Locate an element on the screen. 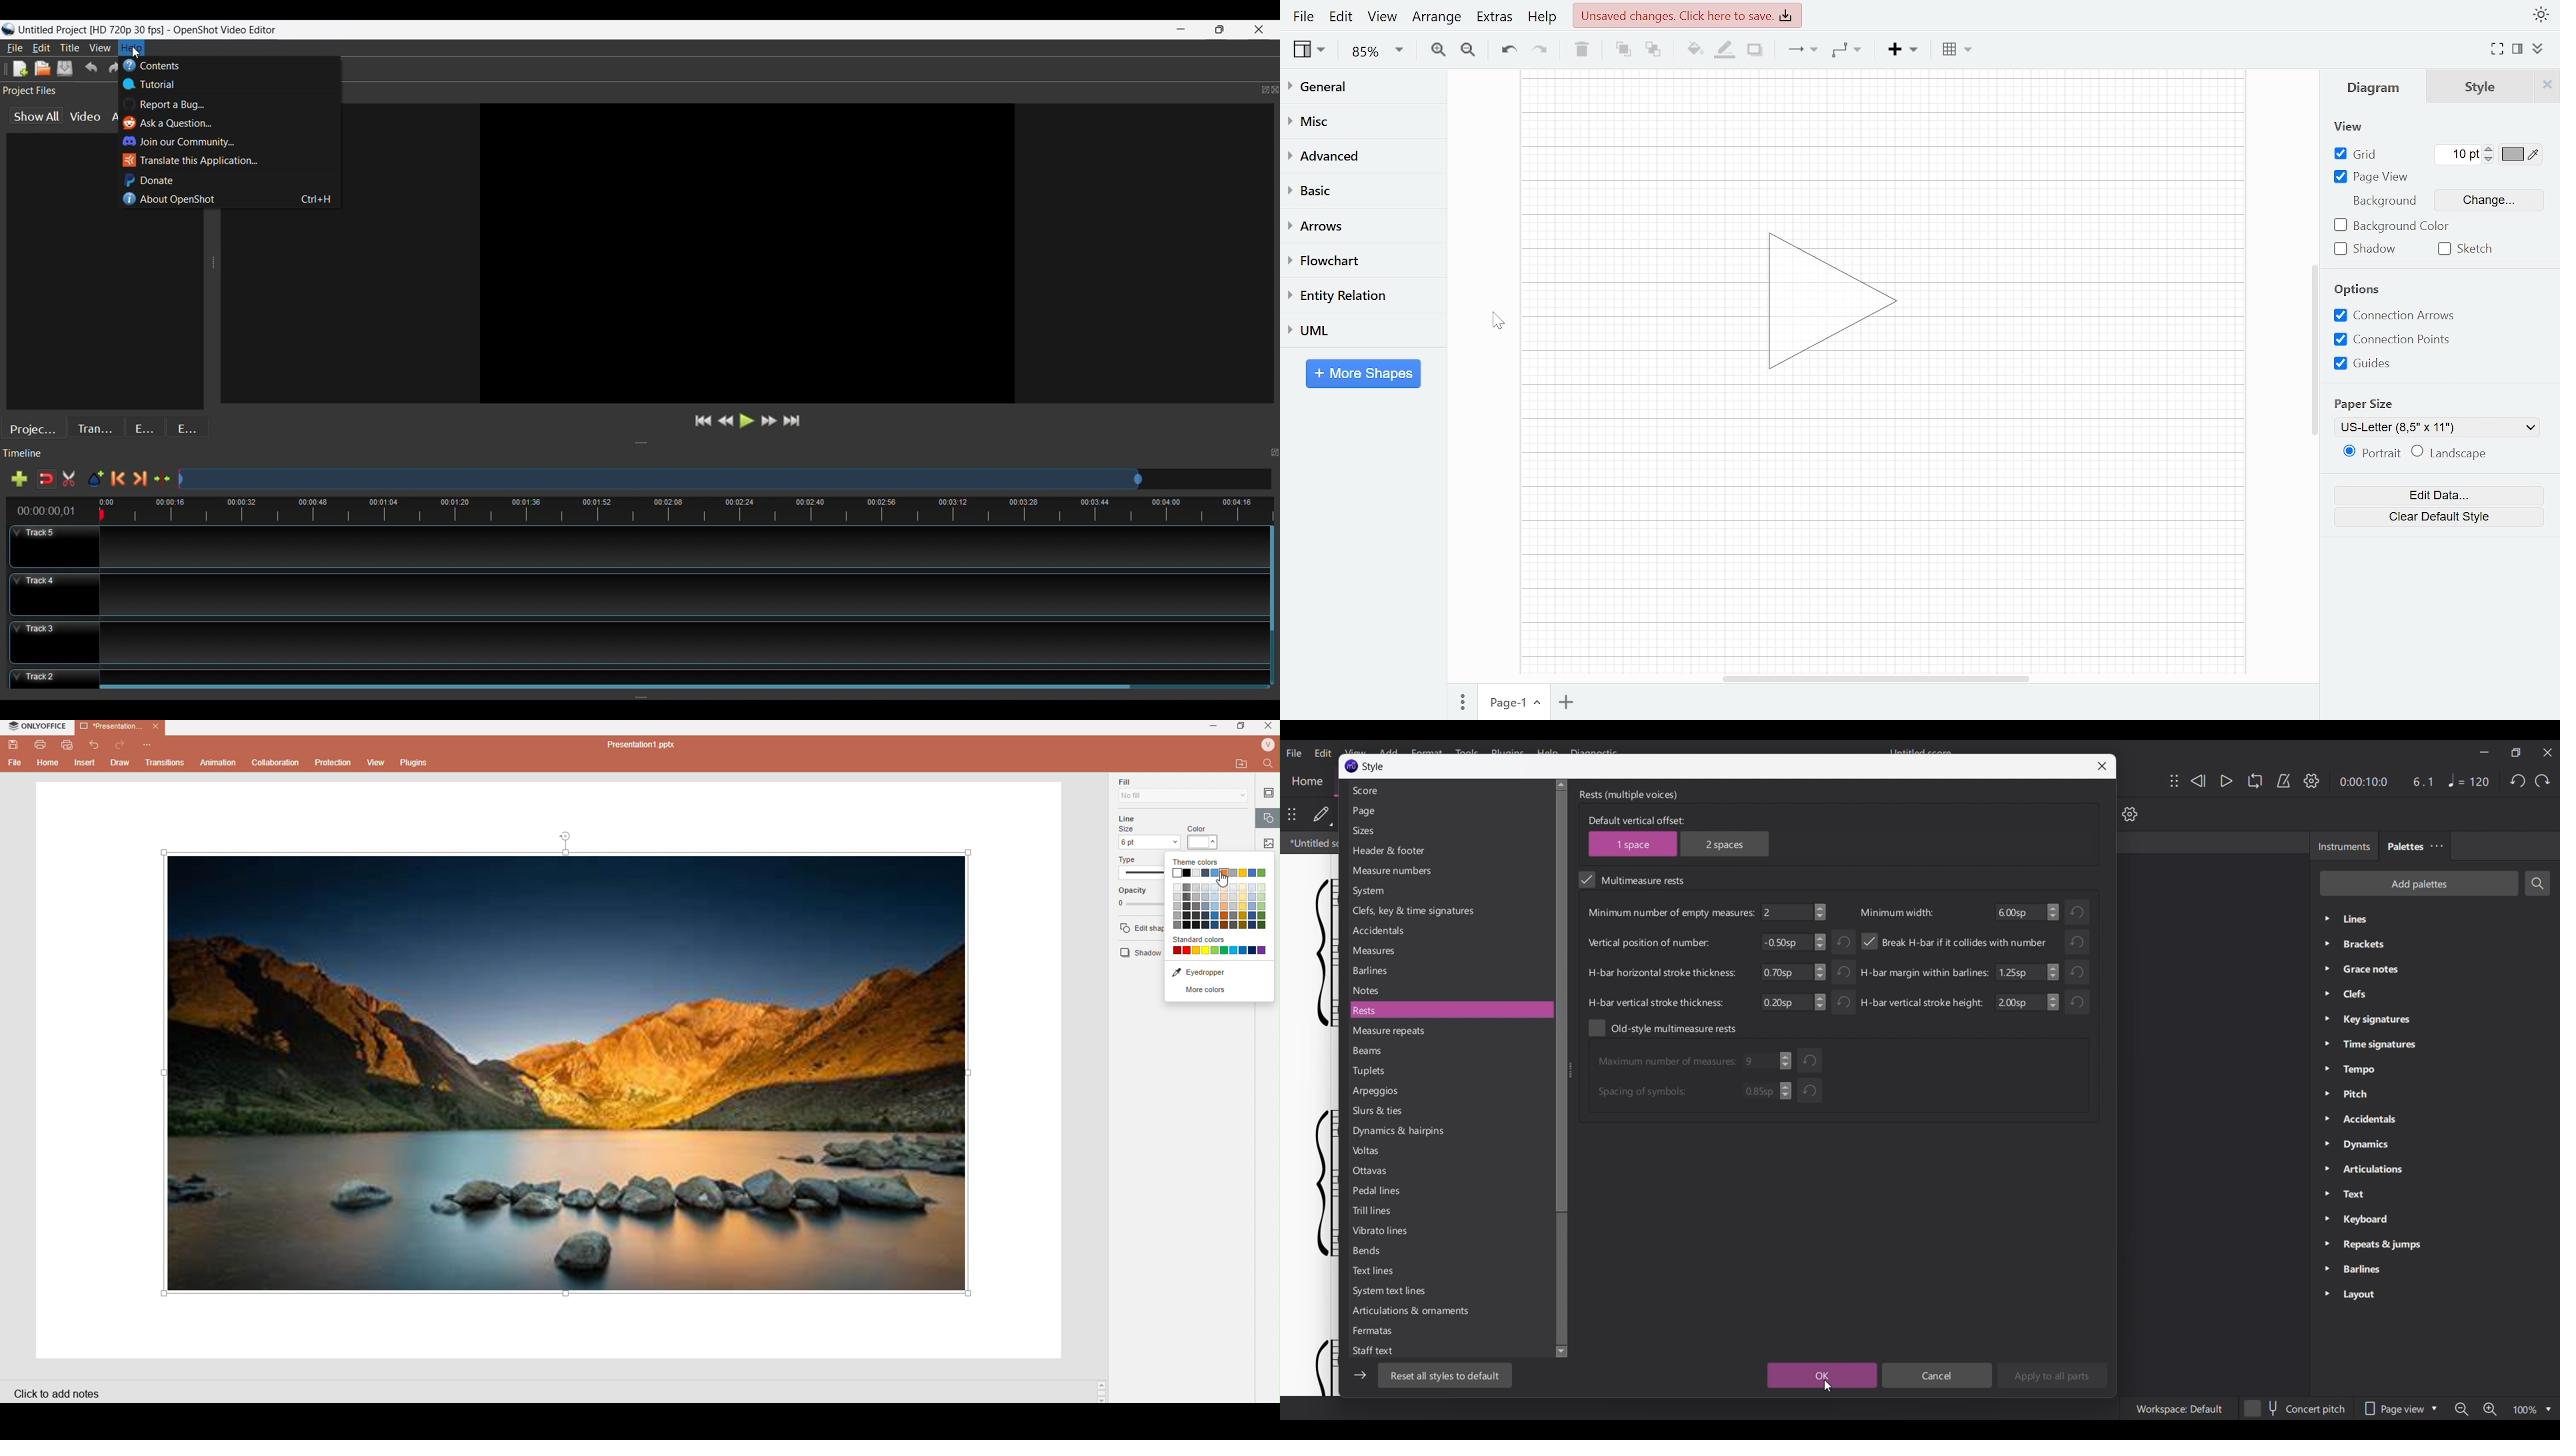 Image resolution: width=2576 pixels, height=1456 pixels. color is located at coordinates (2522, 153).